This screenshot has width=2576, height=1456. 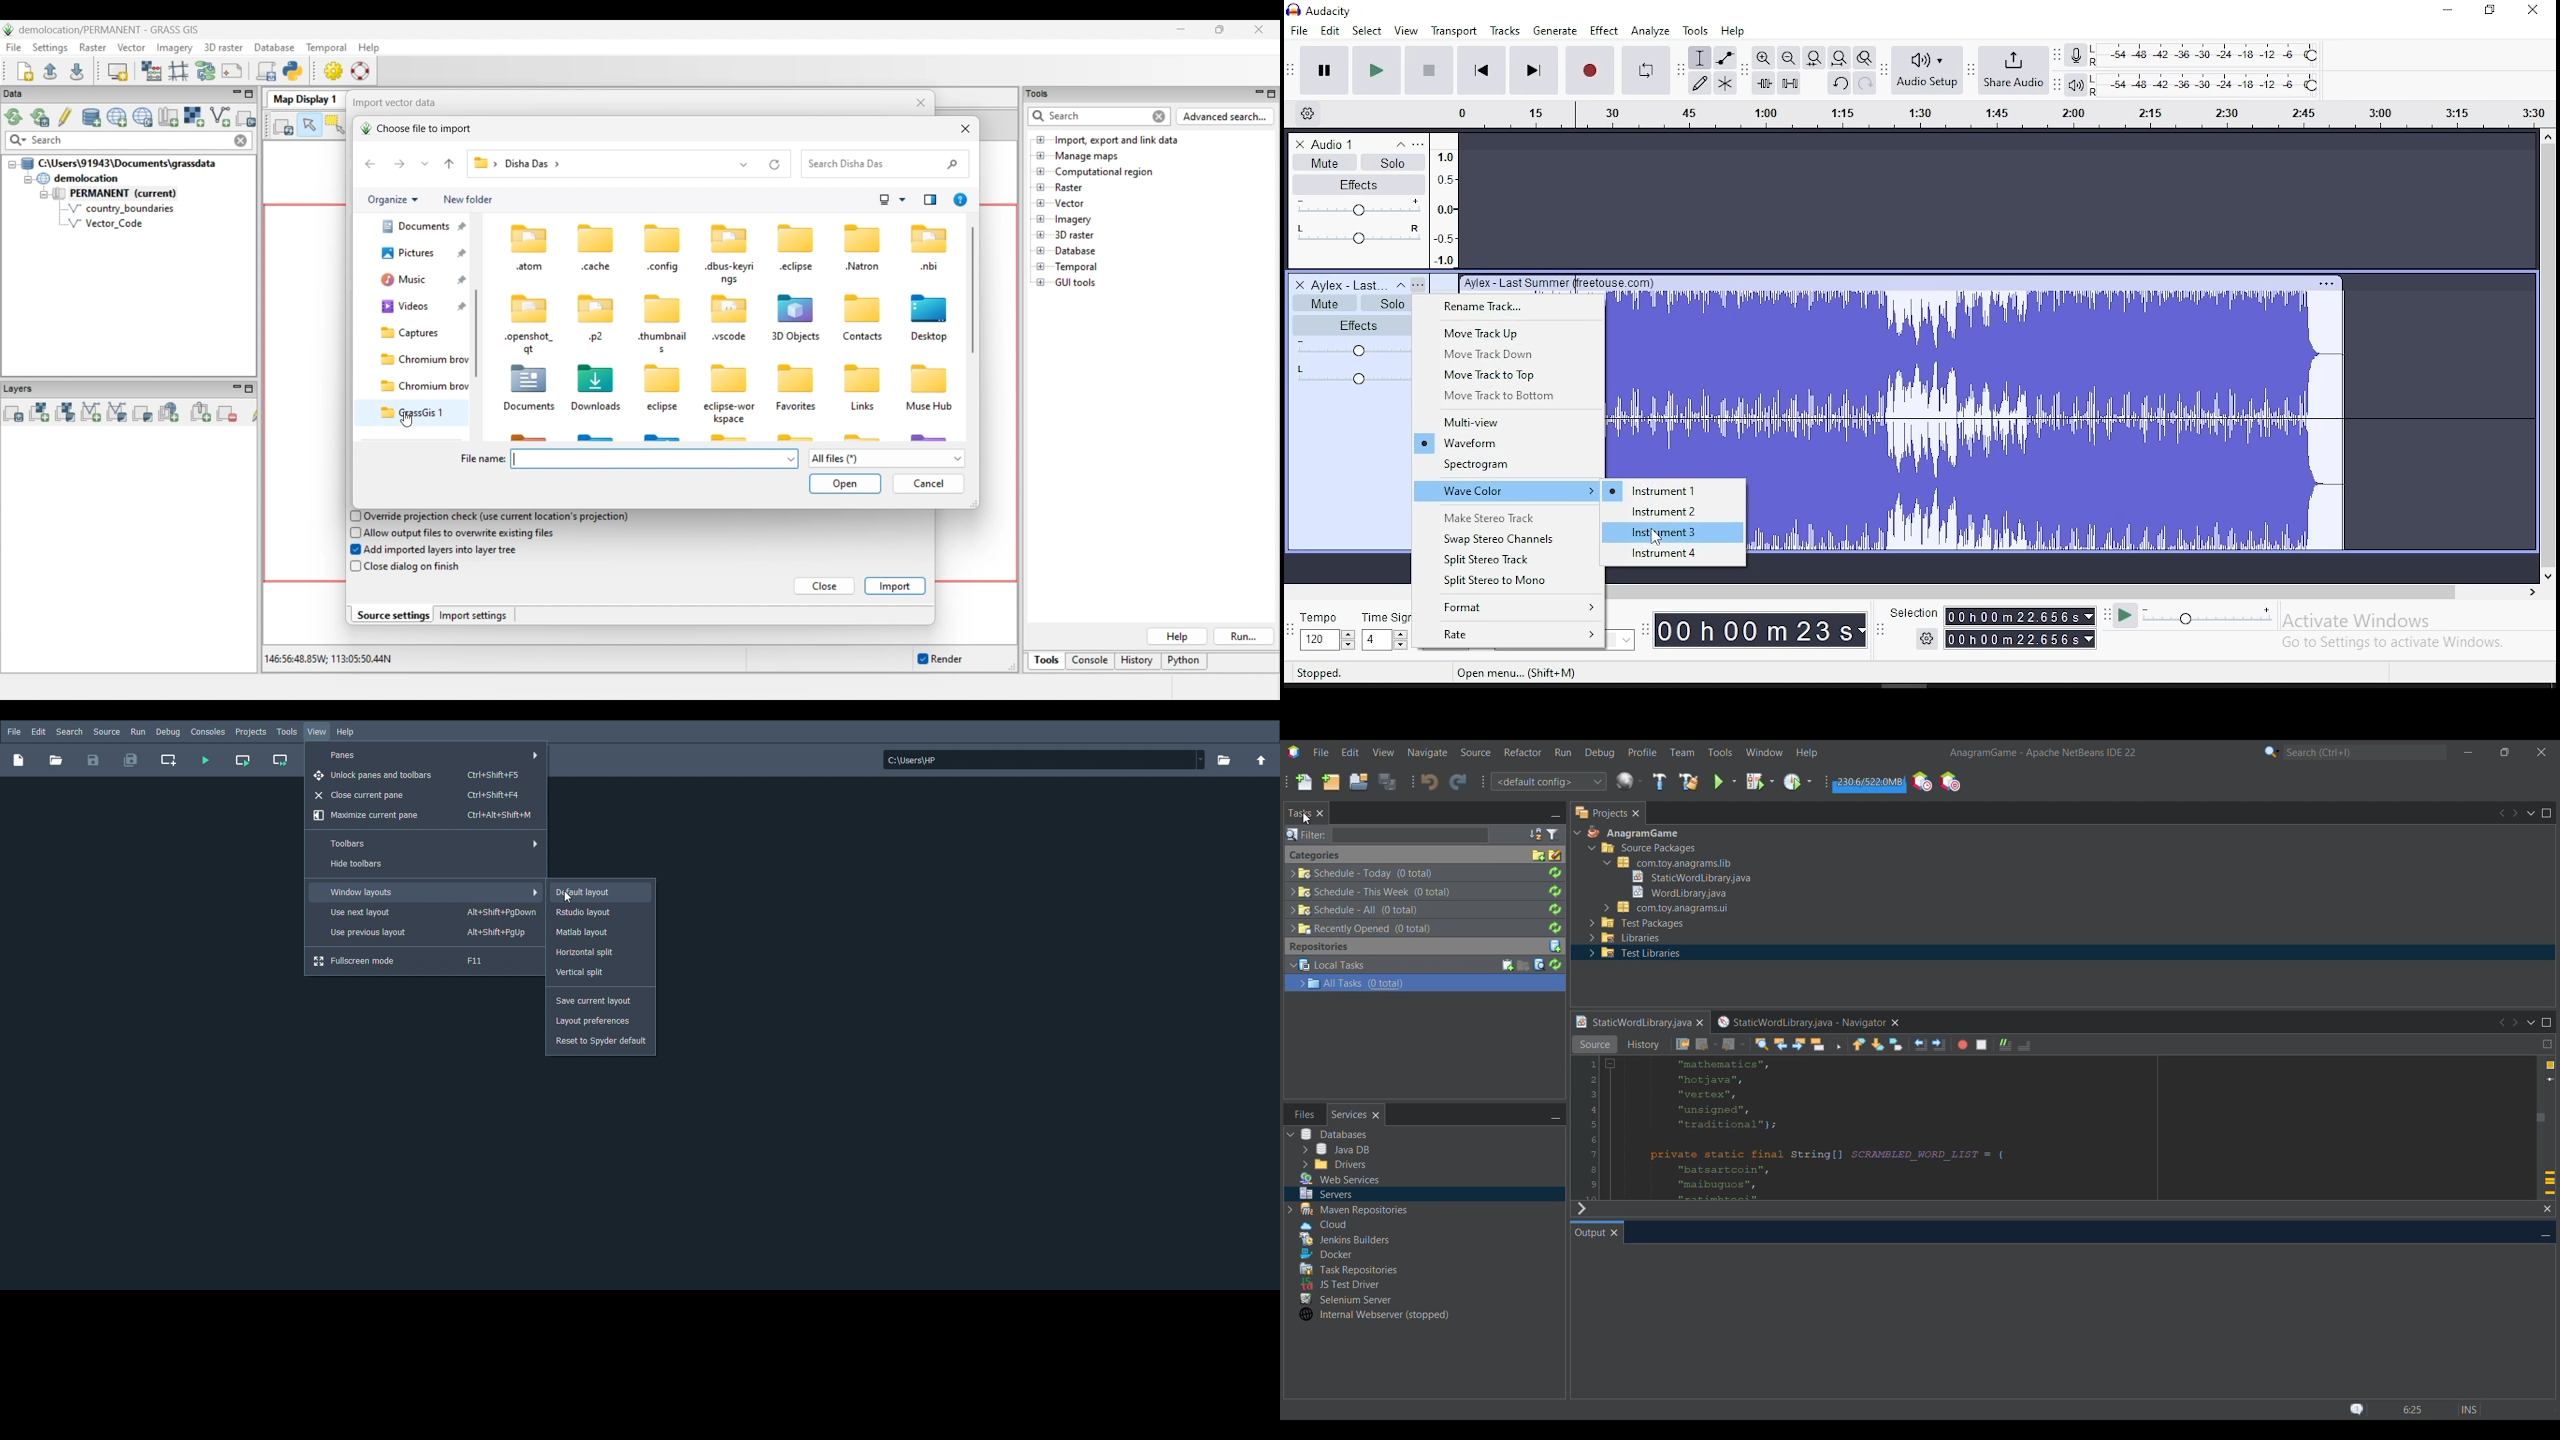 I want to click on Status bar details, so click(x=2413, y=1409).